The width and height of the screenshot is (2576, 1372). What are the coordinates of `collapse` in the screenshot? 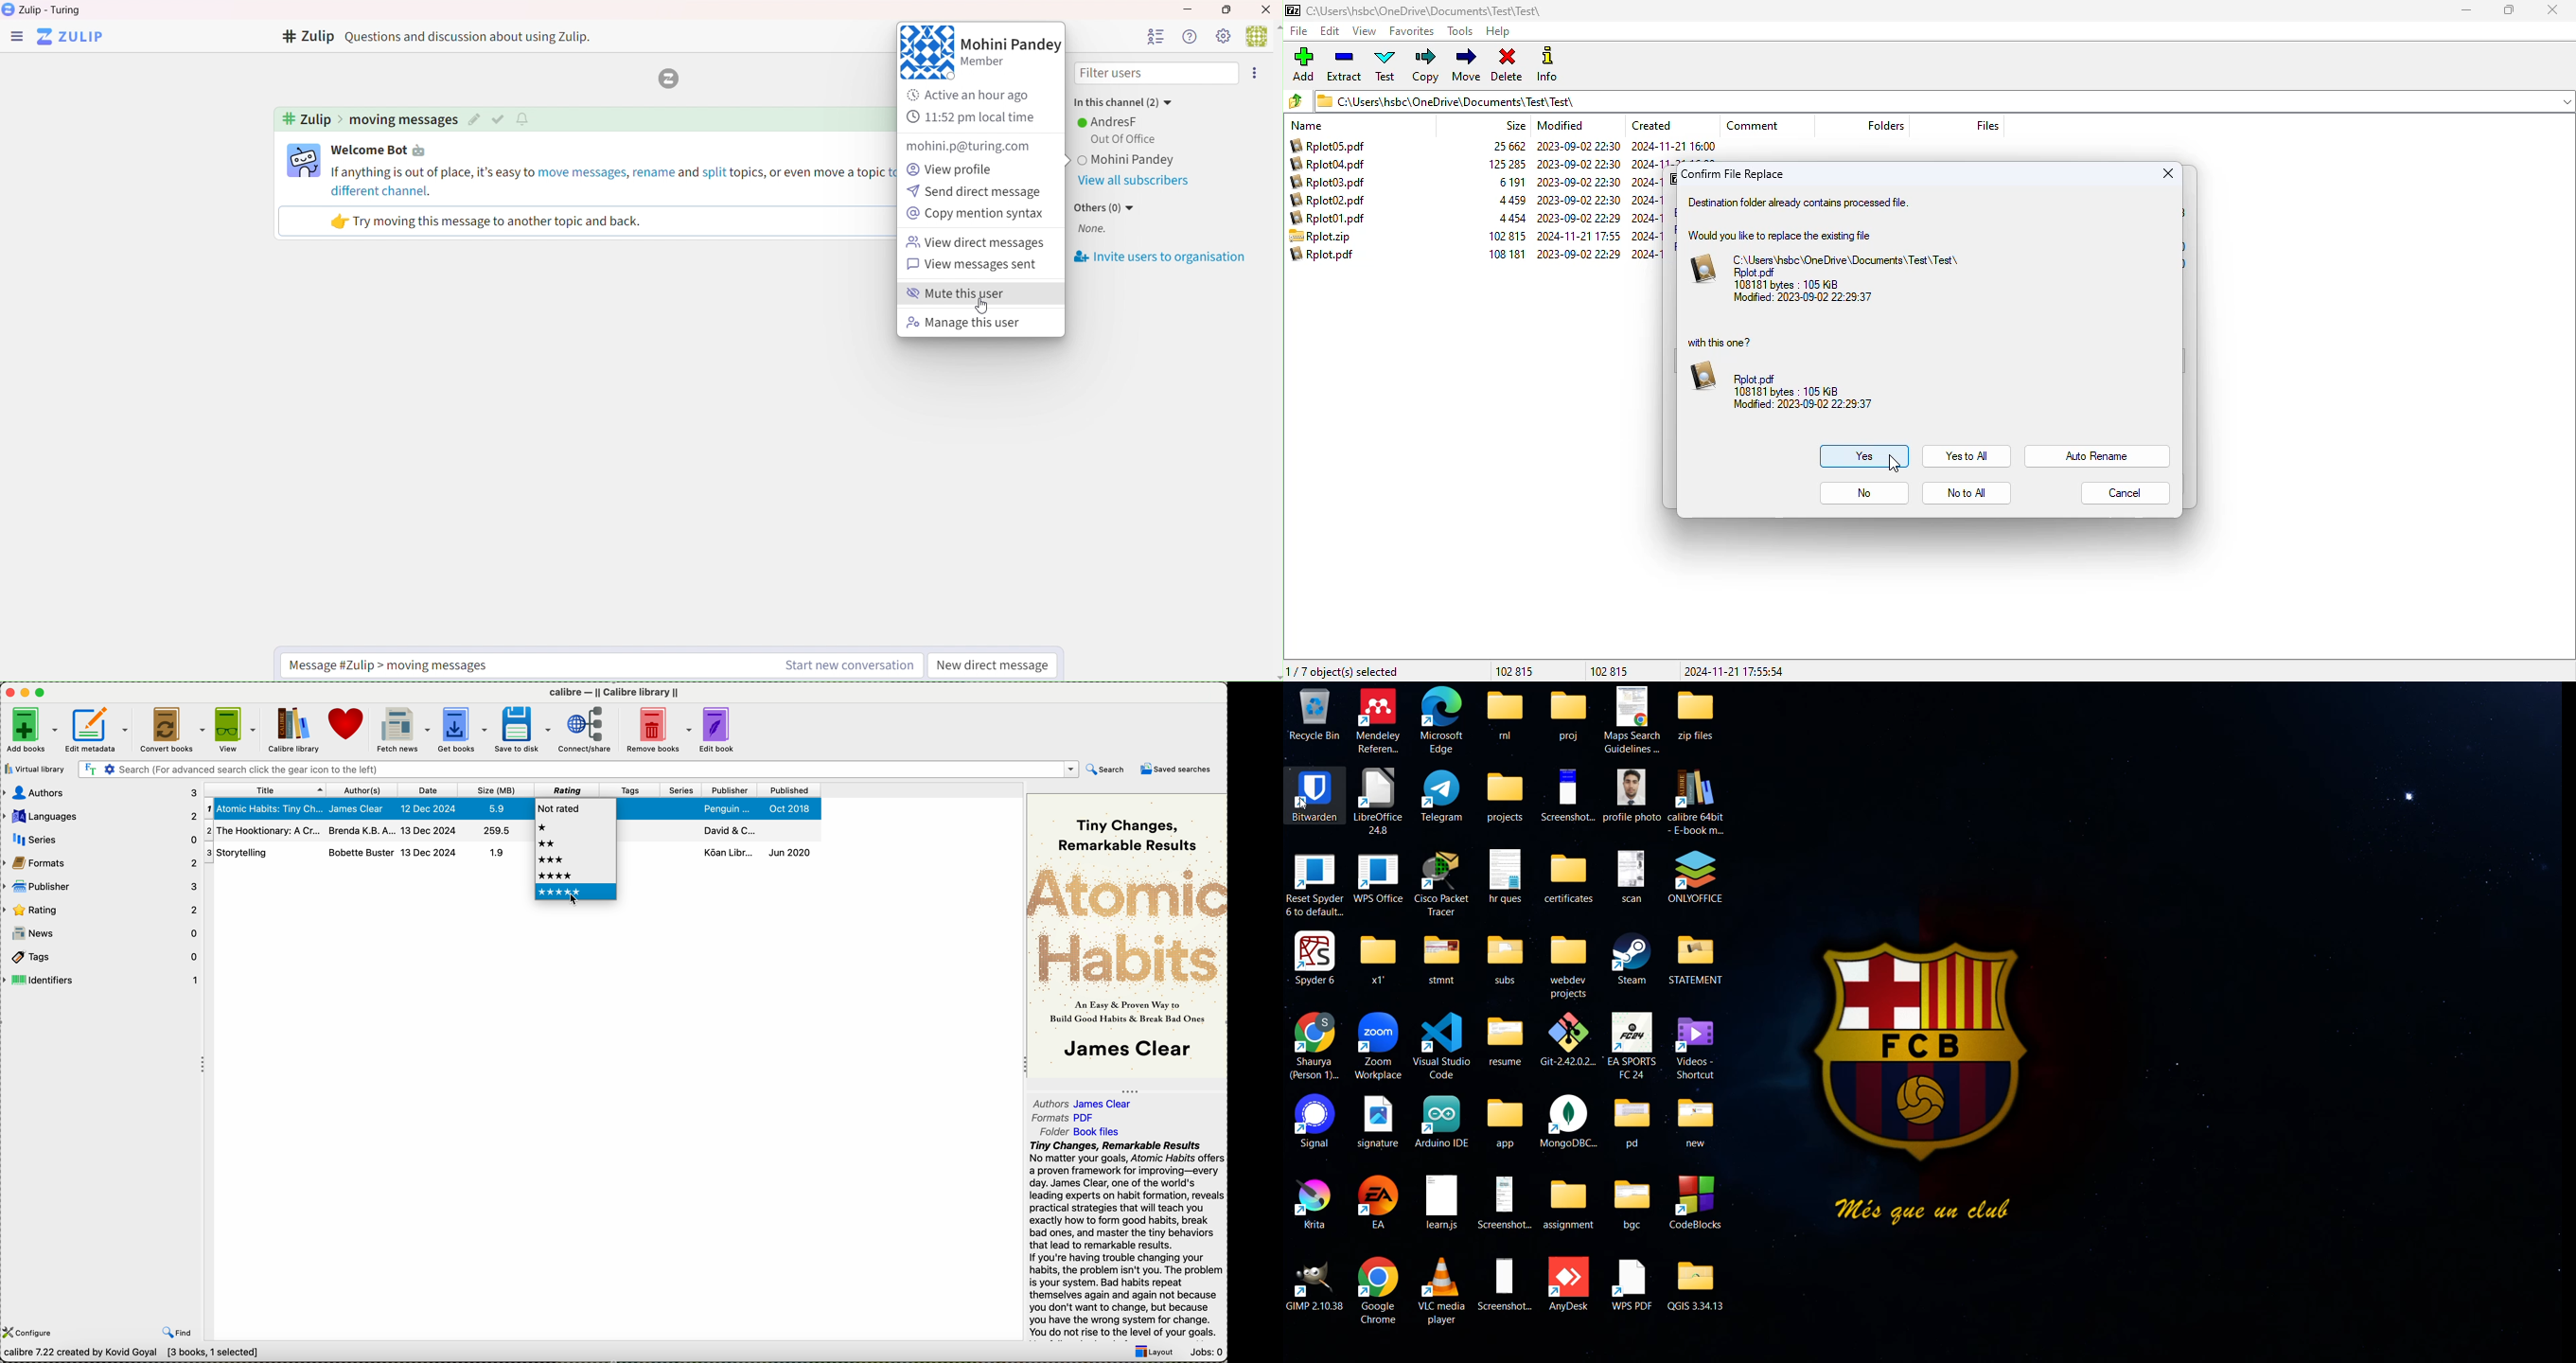 It's located at (2567, 102).